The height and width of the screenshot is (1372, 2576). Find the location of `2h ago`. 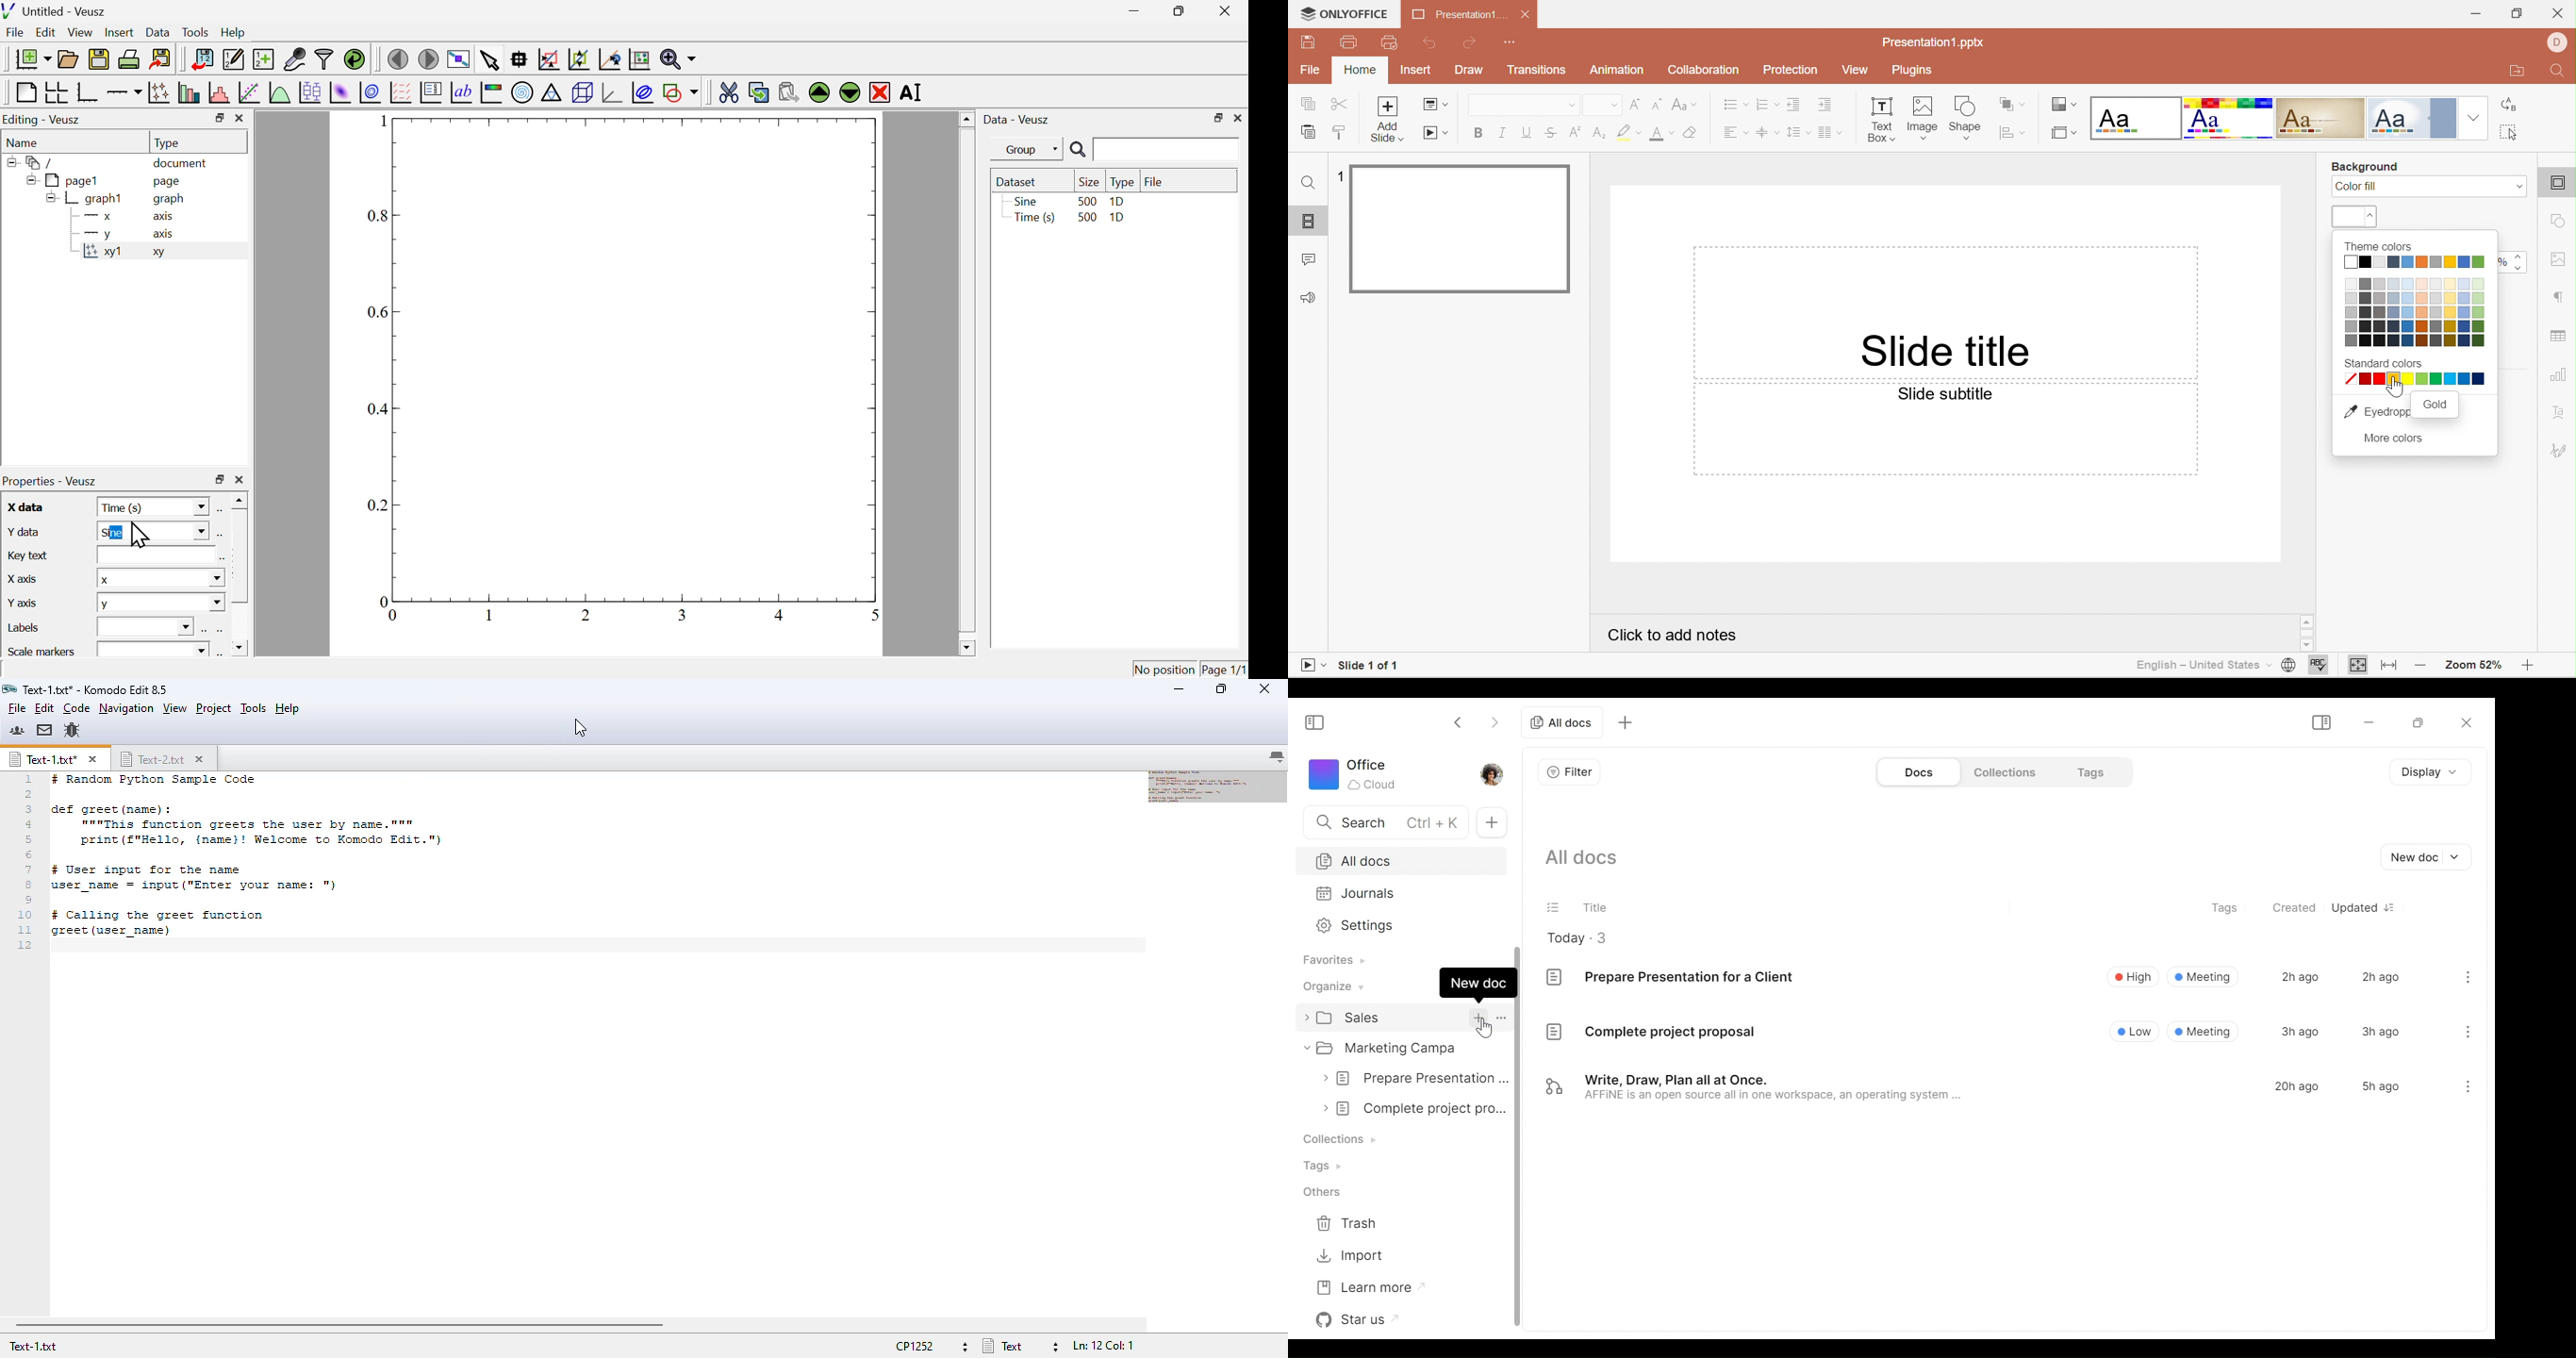

2h ago is located at coordinates (2381, 976).